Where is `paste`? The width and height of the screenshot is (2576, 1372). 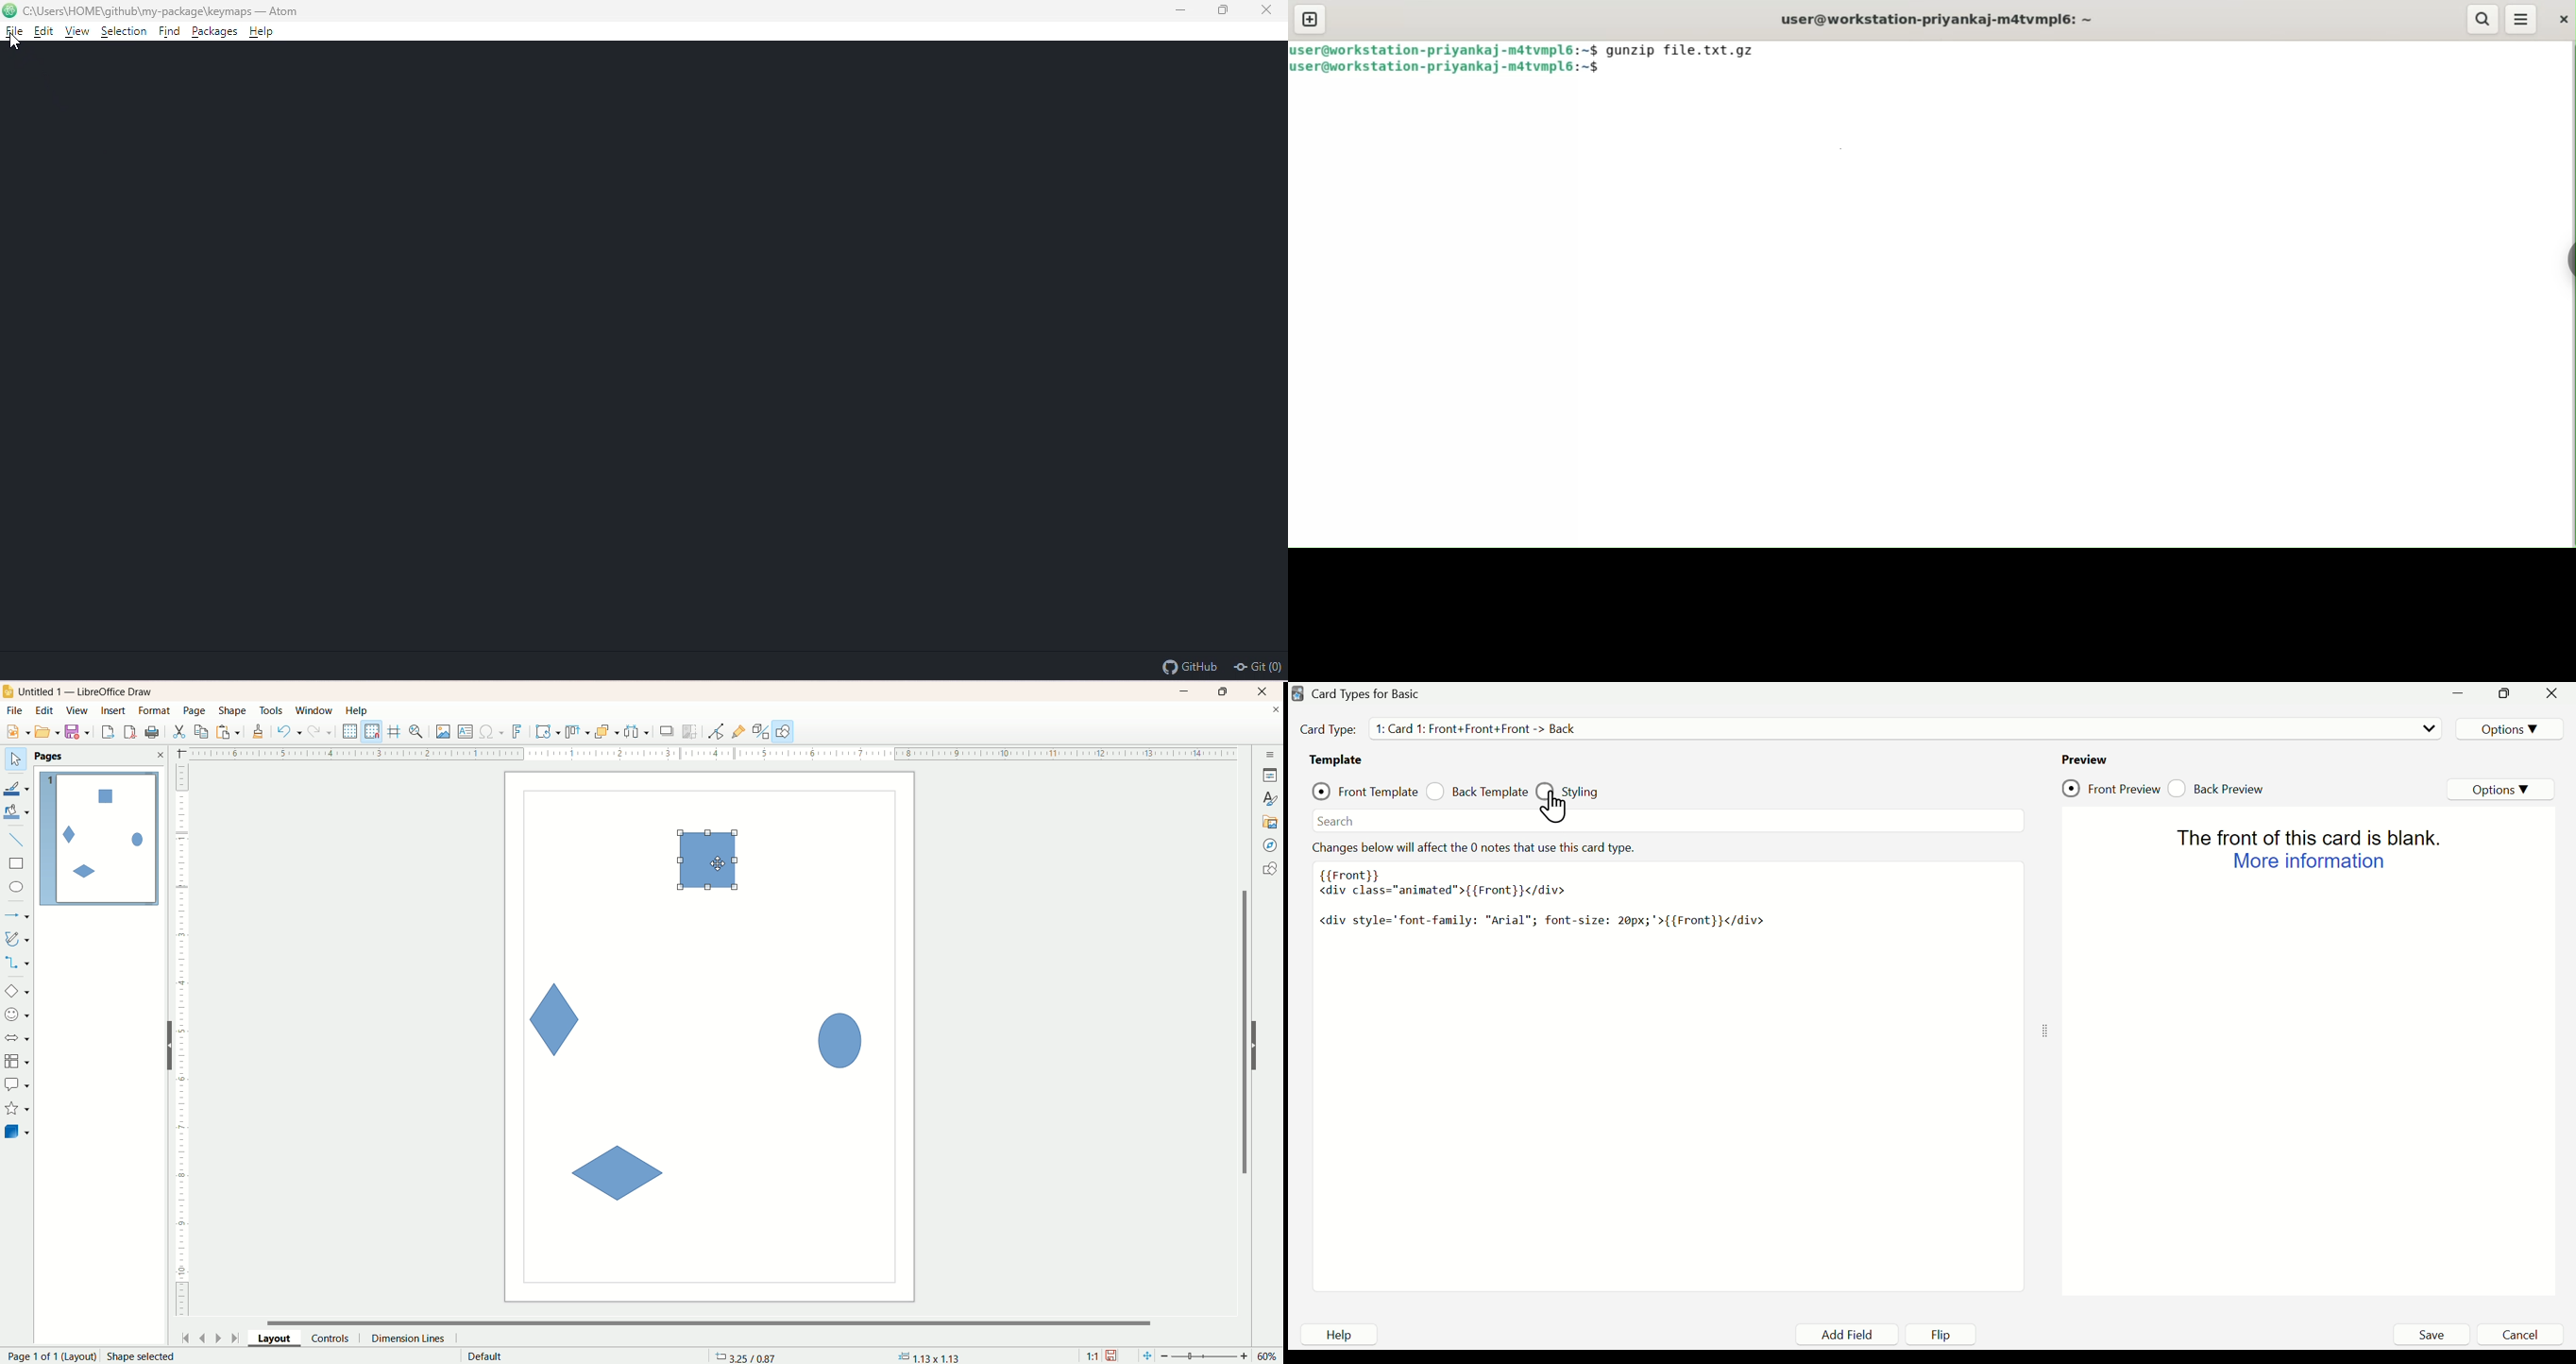 paste is located at coordinates (231, 730).